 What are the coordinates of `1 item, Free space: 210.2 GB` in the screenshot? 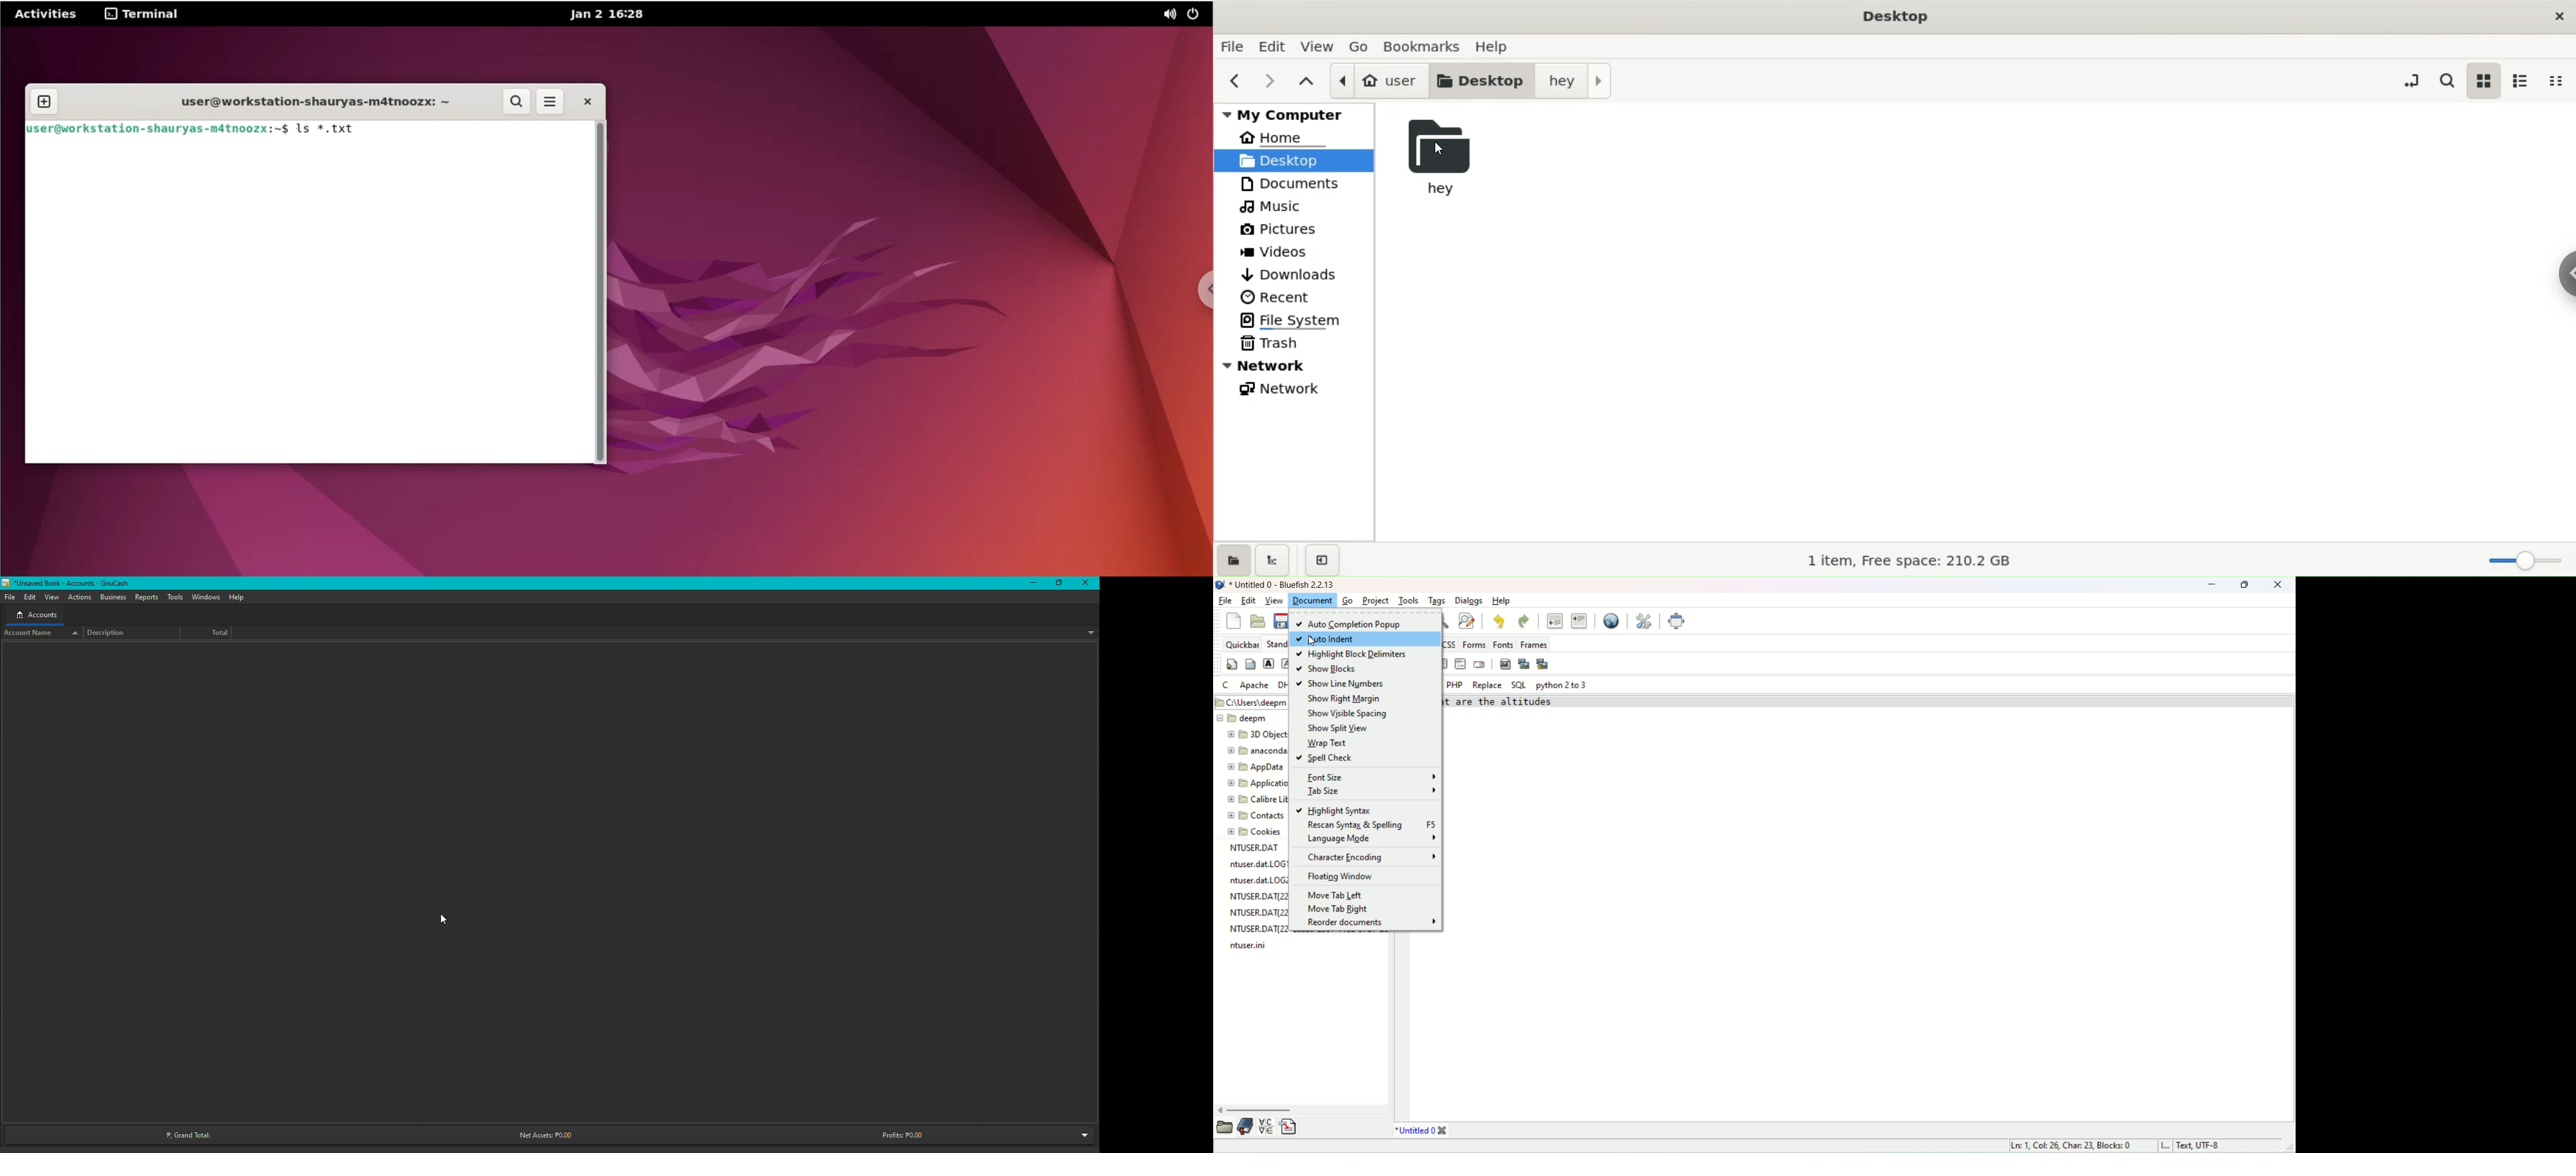 It's located at (1913, 559).